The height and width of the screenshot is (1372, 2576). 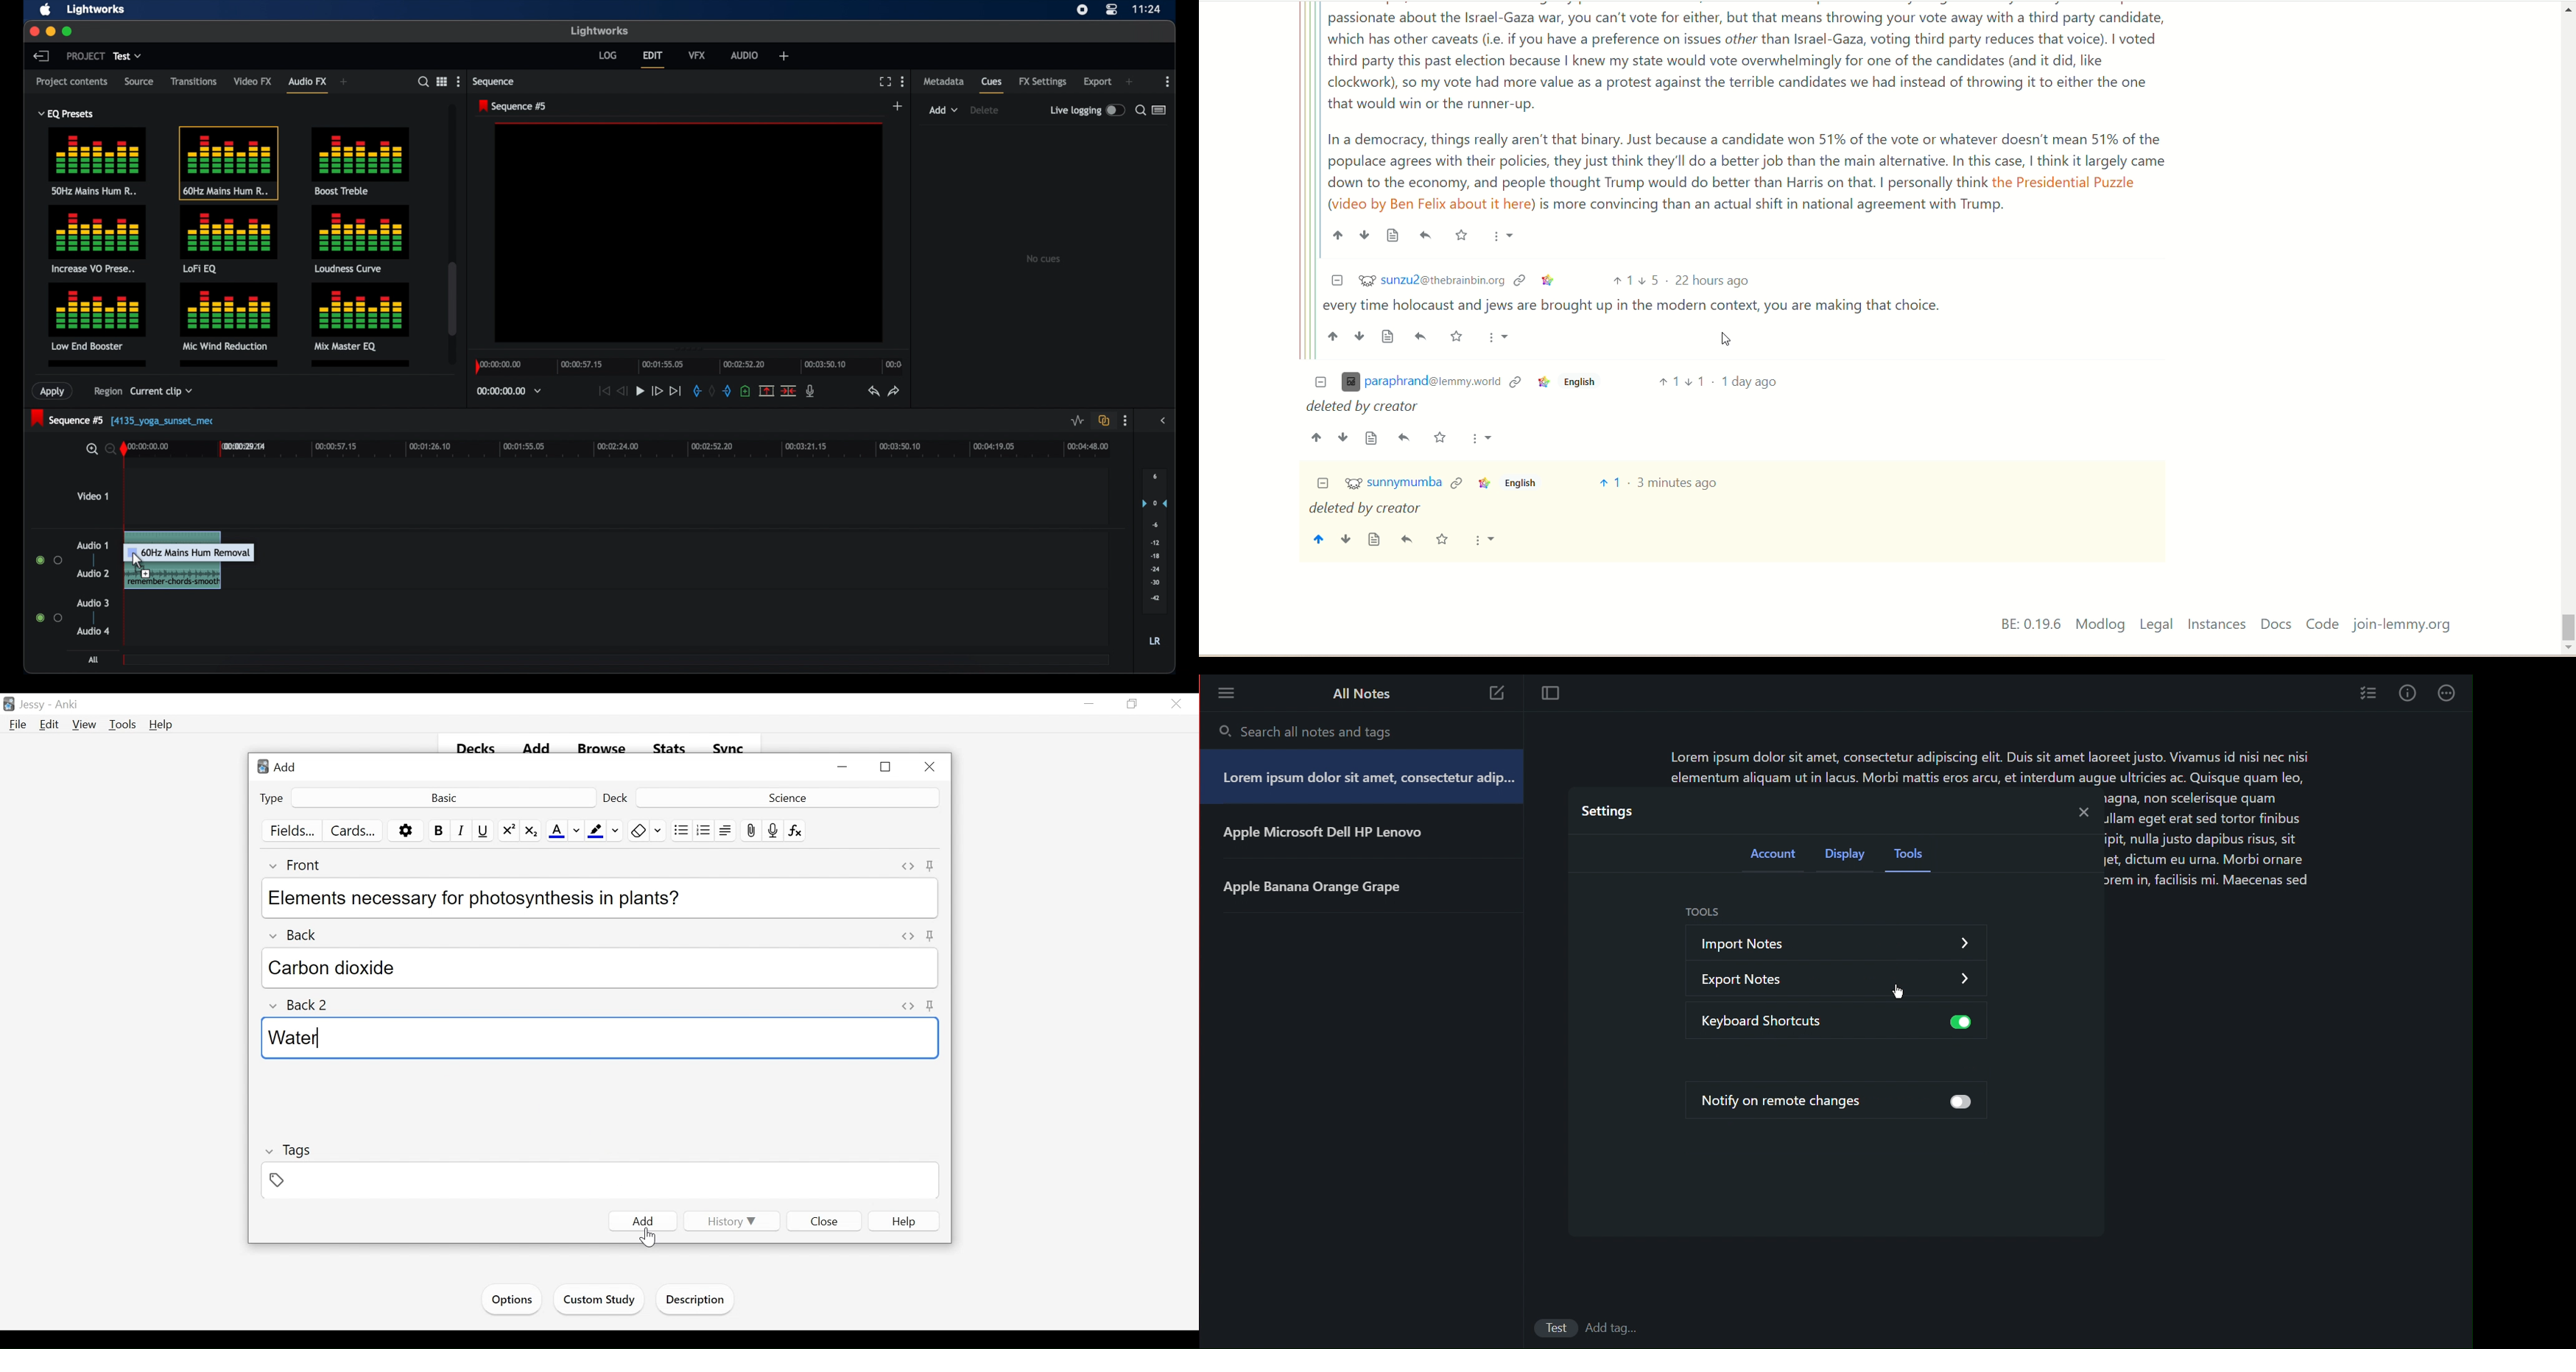 What do you see at coordinates (1701, 913) in the screenshot?
I see `Tools` at bounding box center [1701, 913].